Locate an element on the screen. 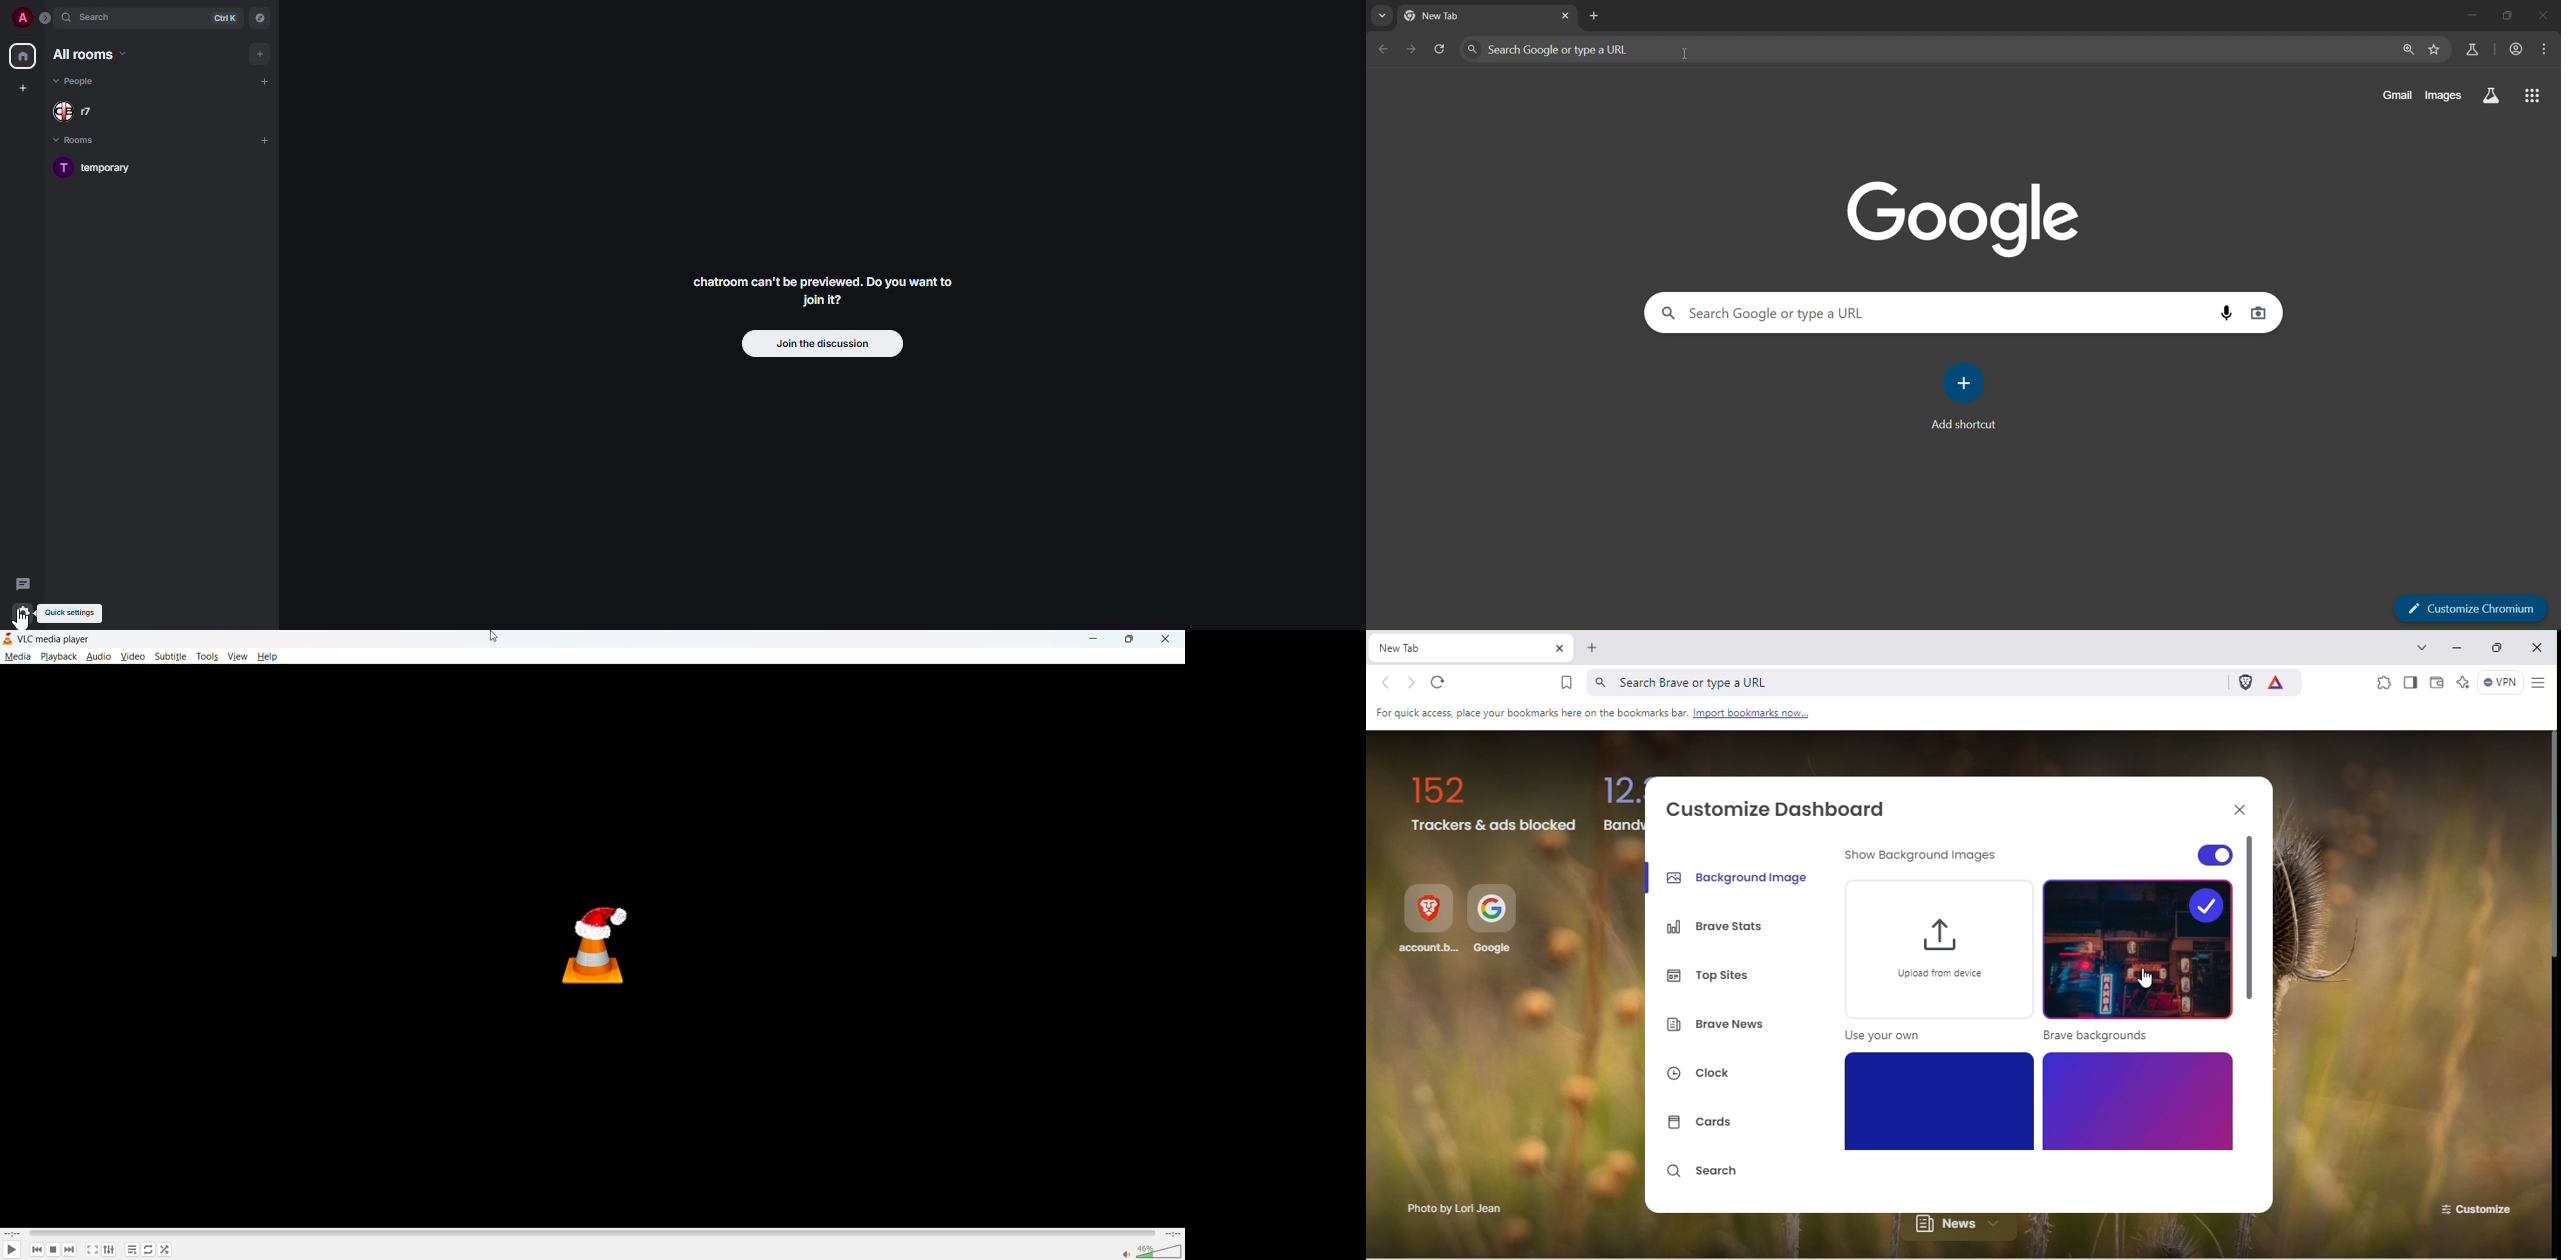 The height and width of the screenshot is (1260, 2576). Brave status is located at coordinates (1719, 928).